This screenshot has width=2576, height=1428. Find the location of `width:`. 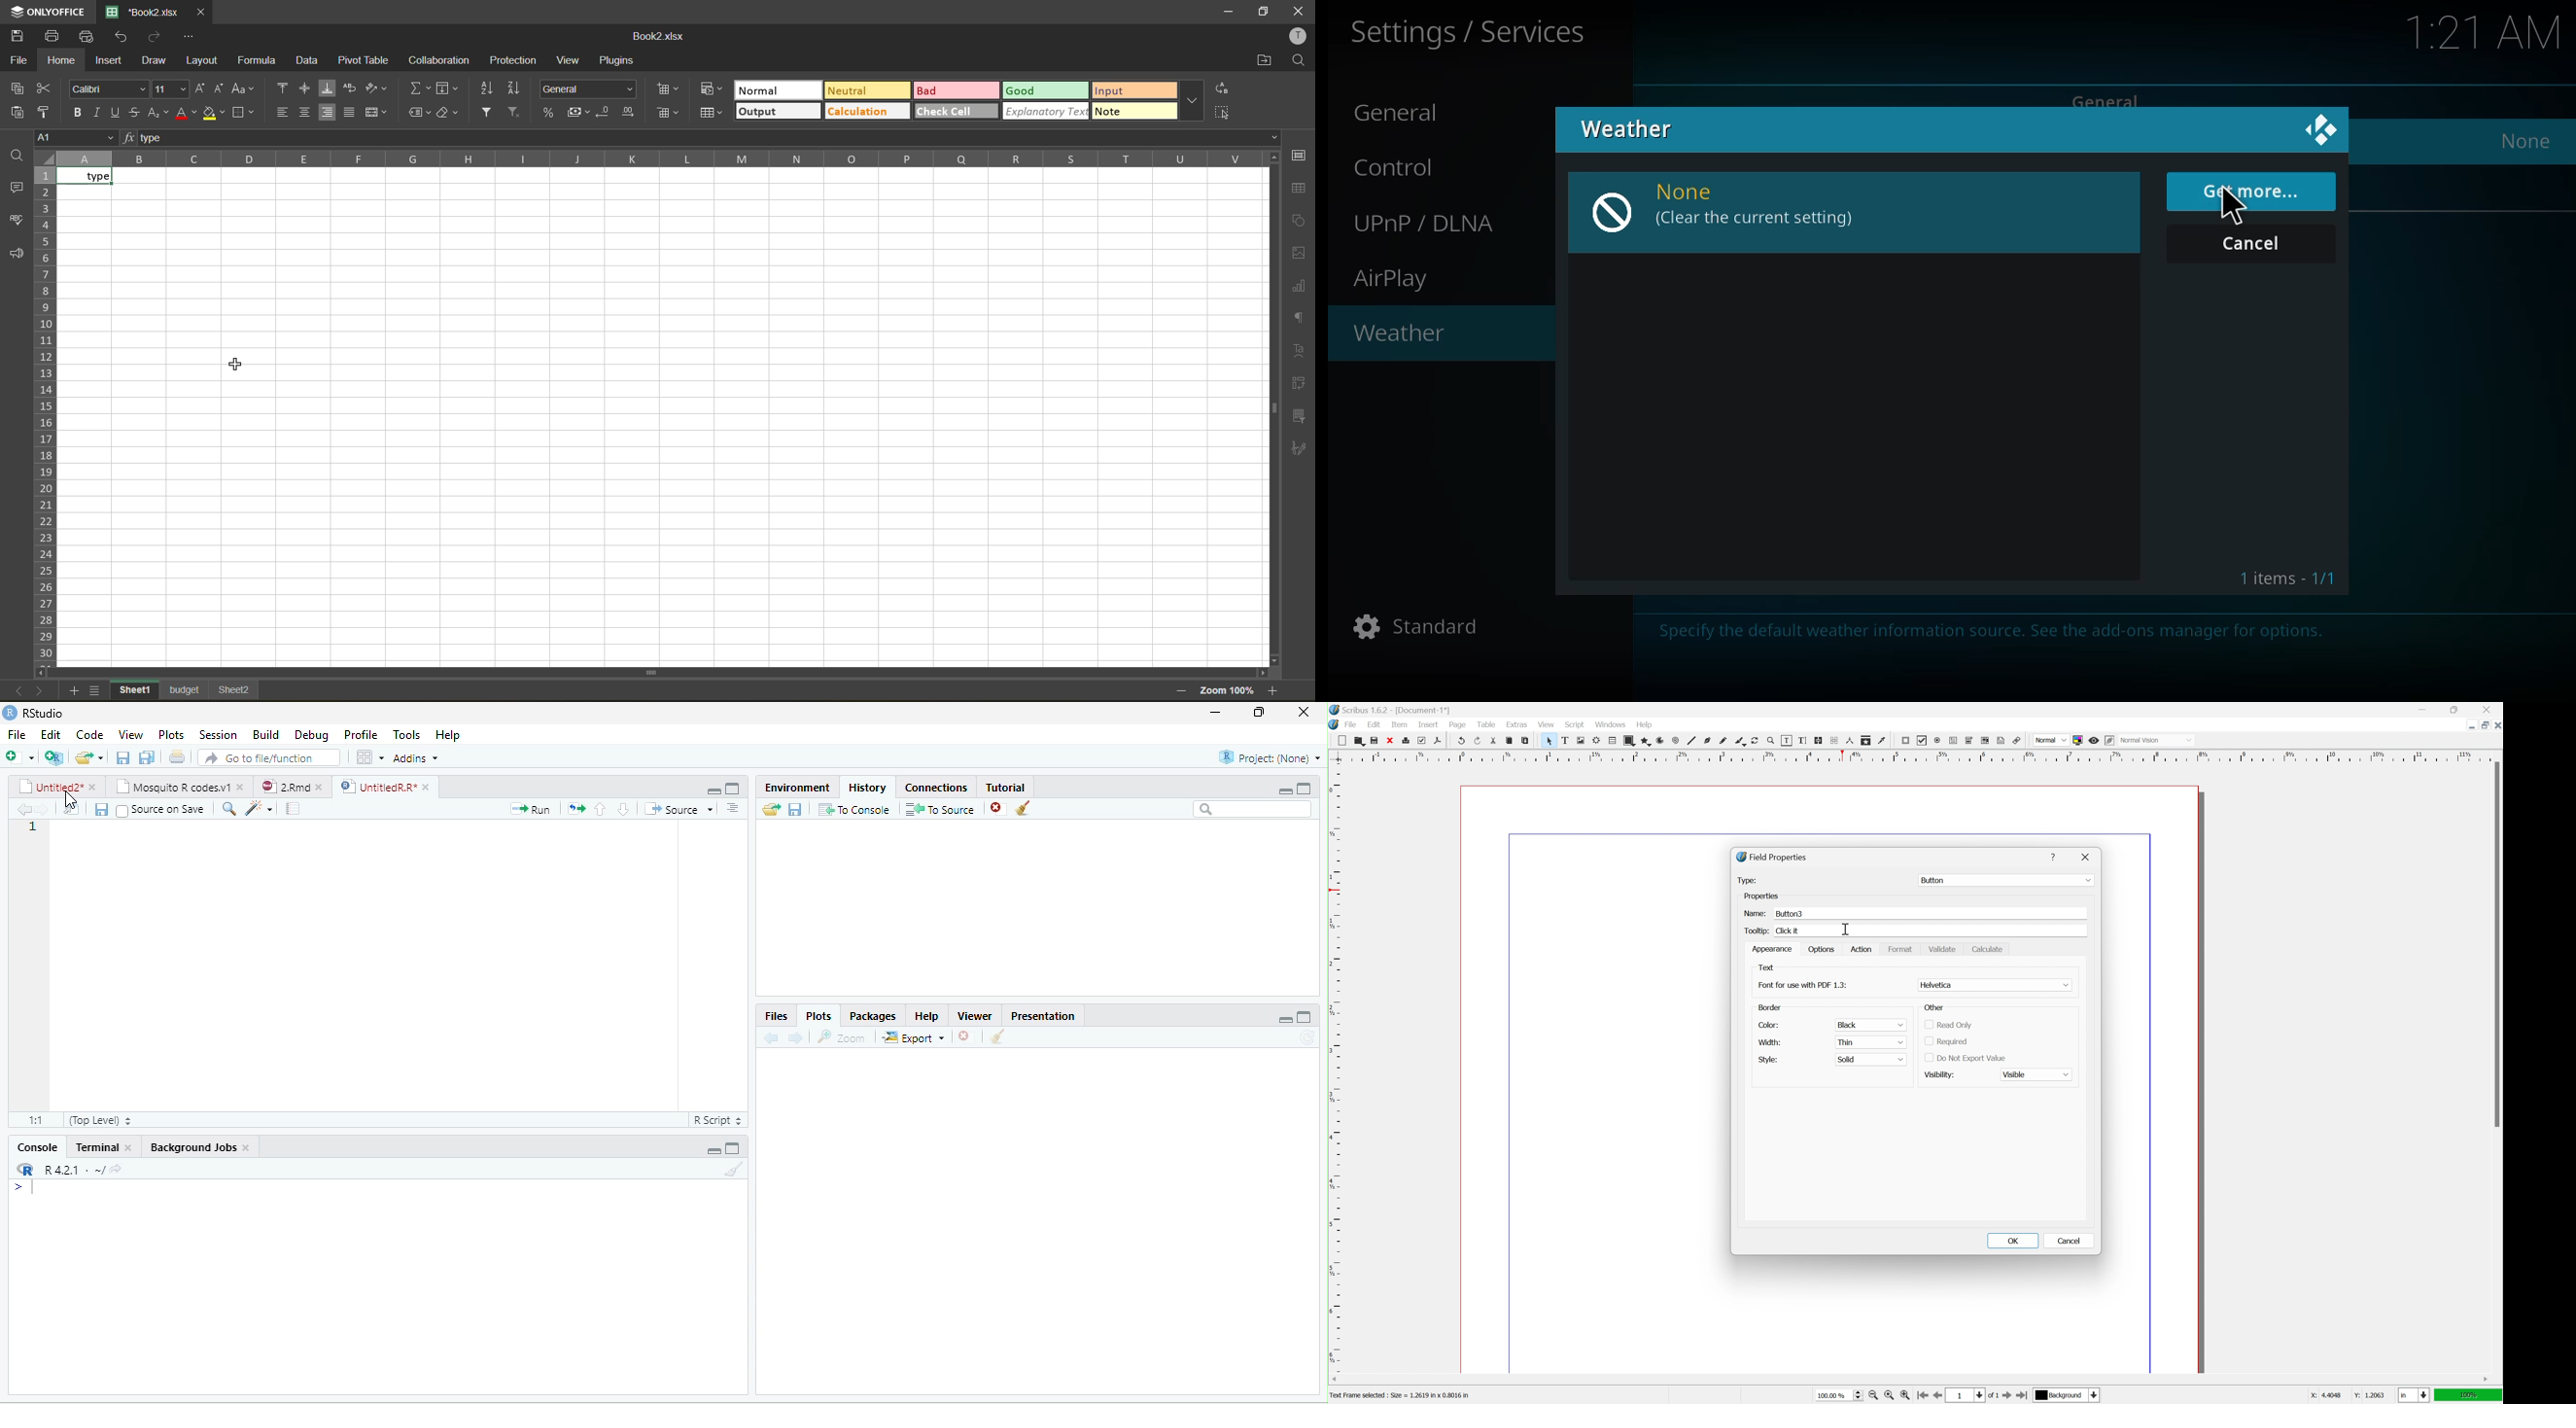

width: is located at coordinates (1769, 1042).